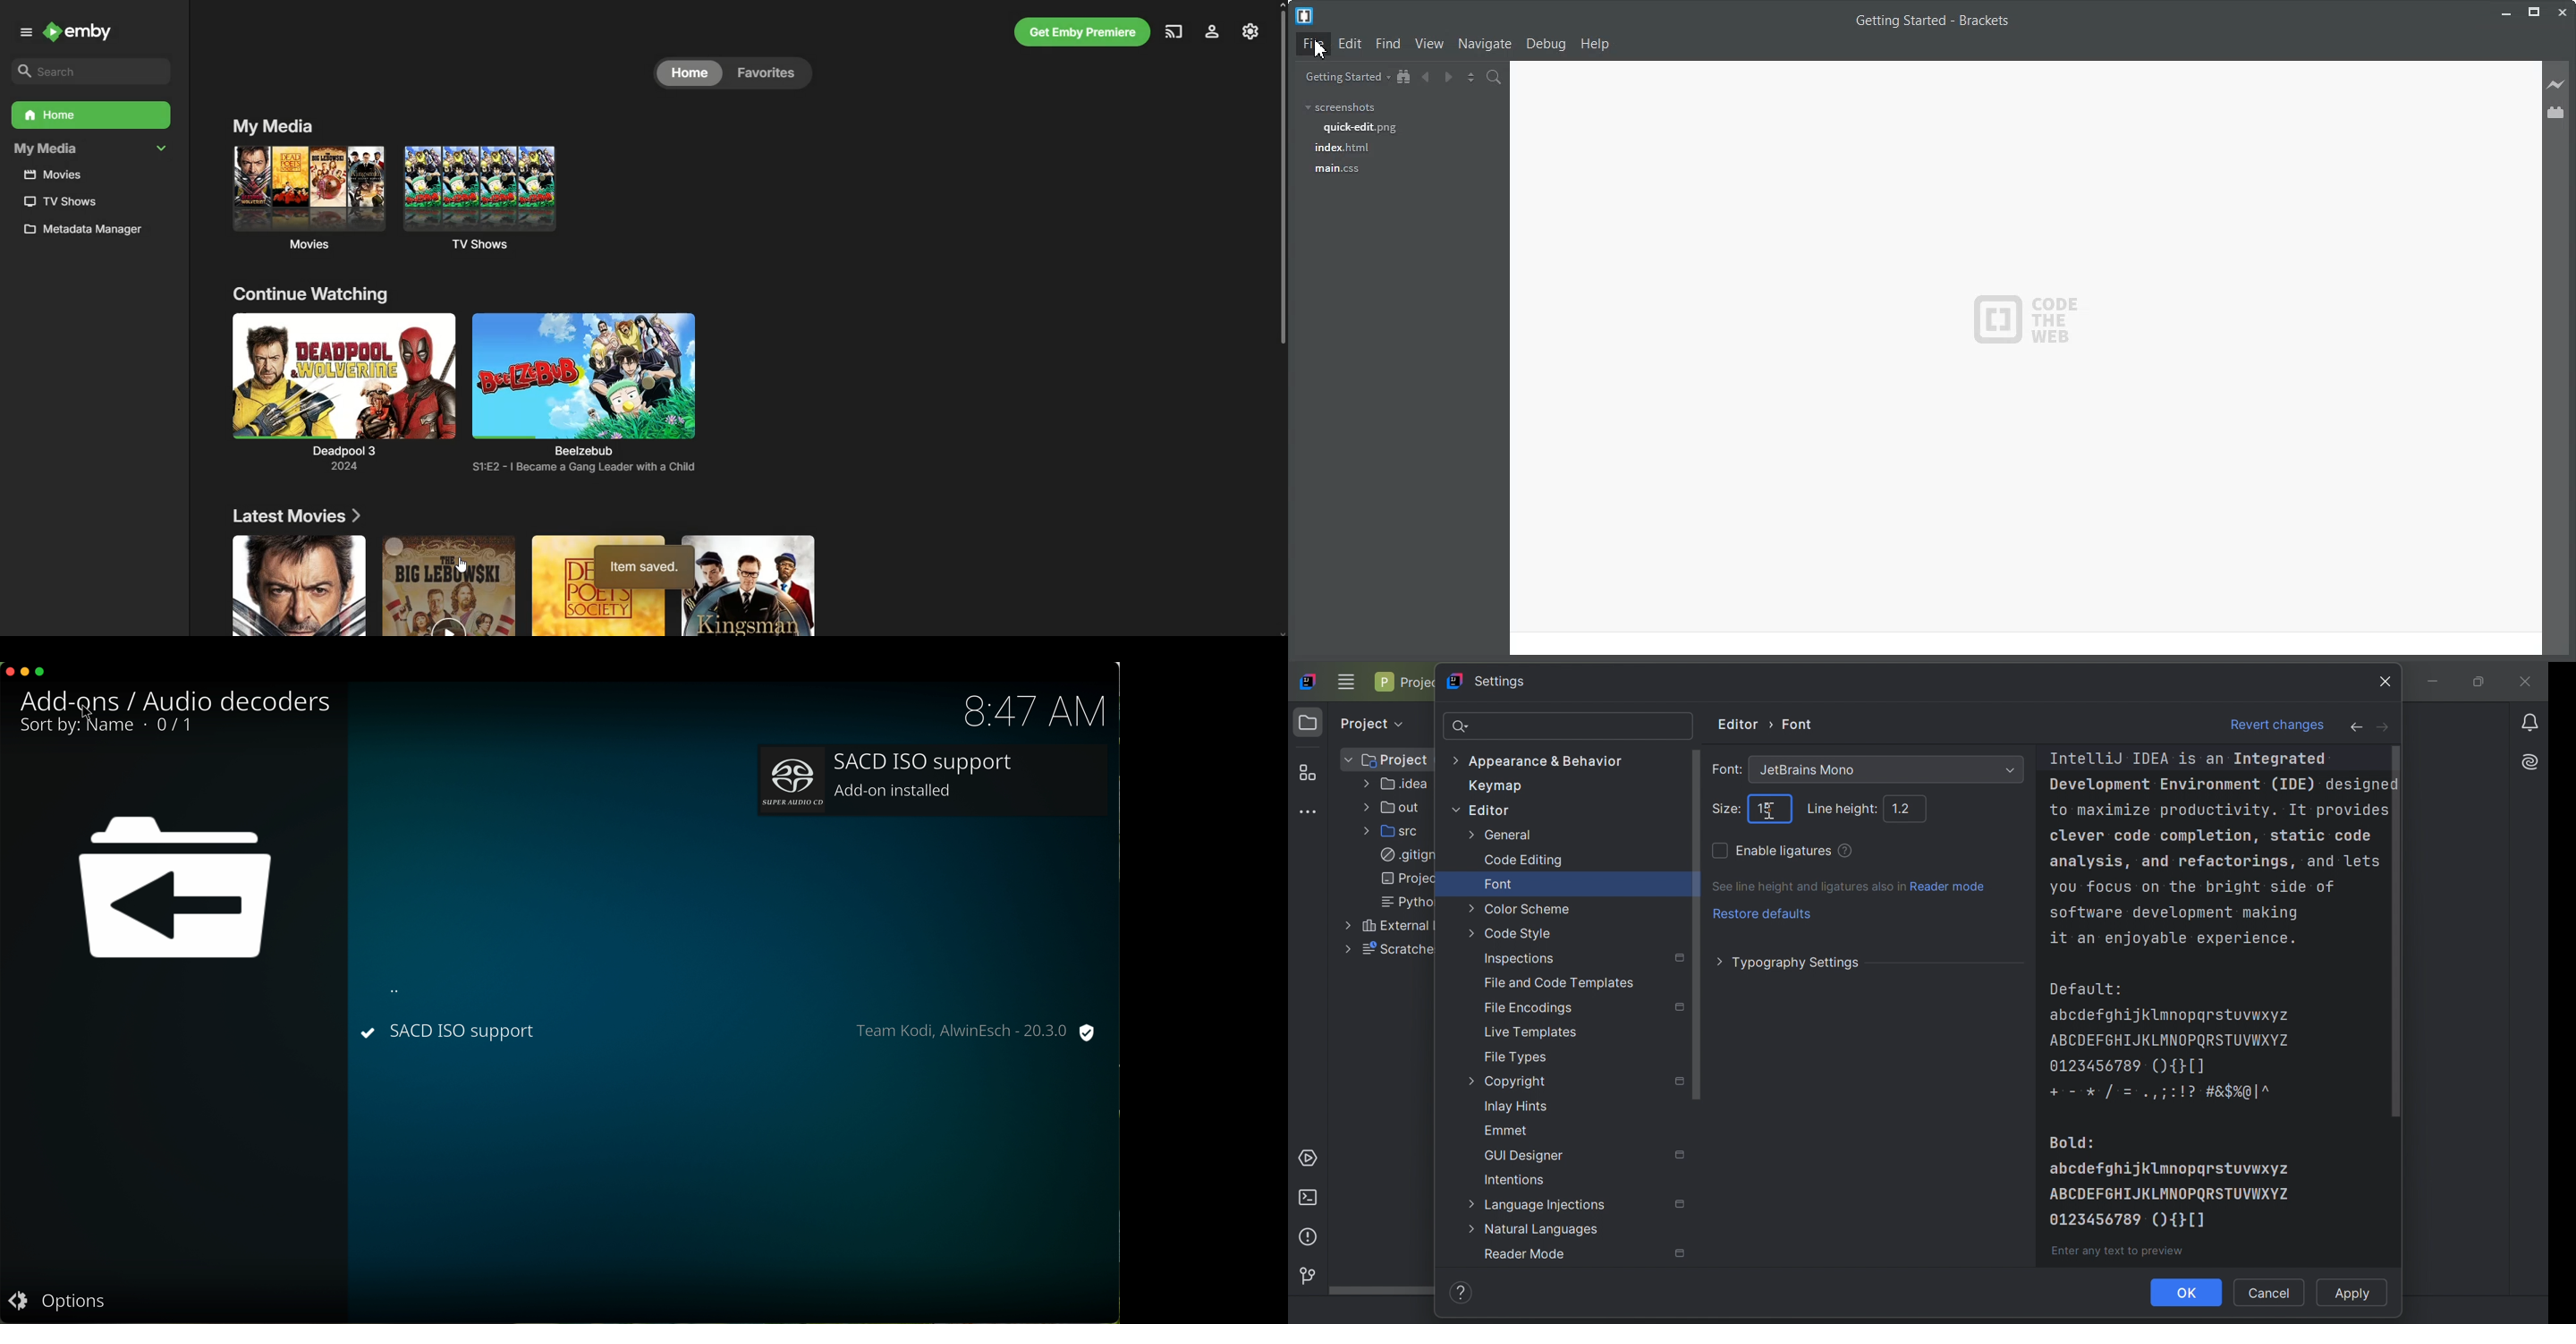 The height and width of the screenshot is (1344, 2576). I want to click on Debug, so click(1546, 45).